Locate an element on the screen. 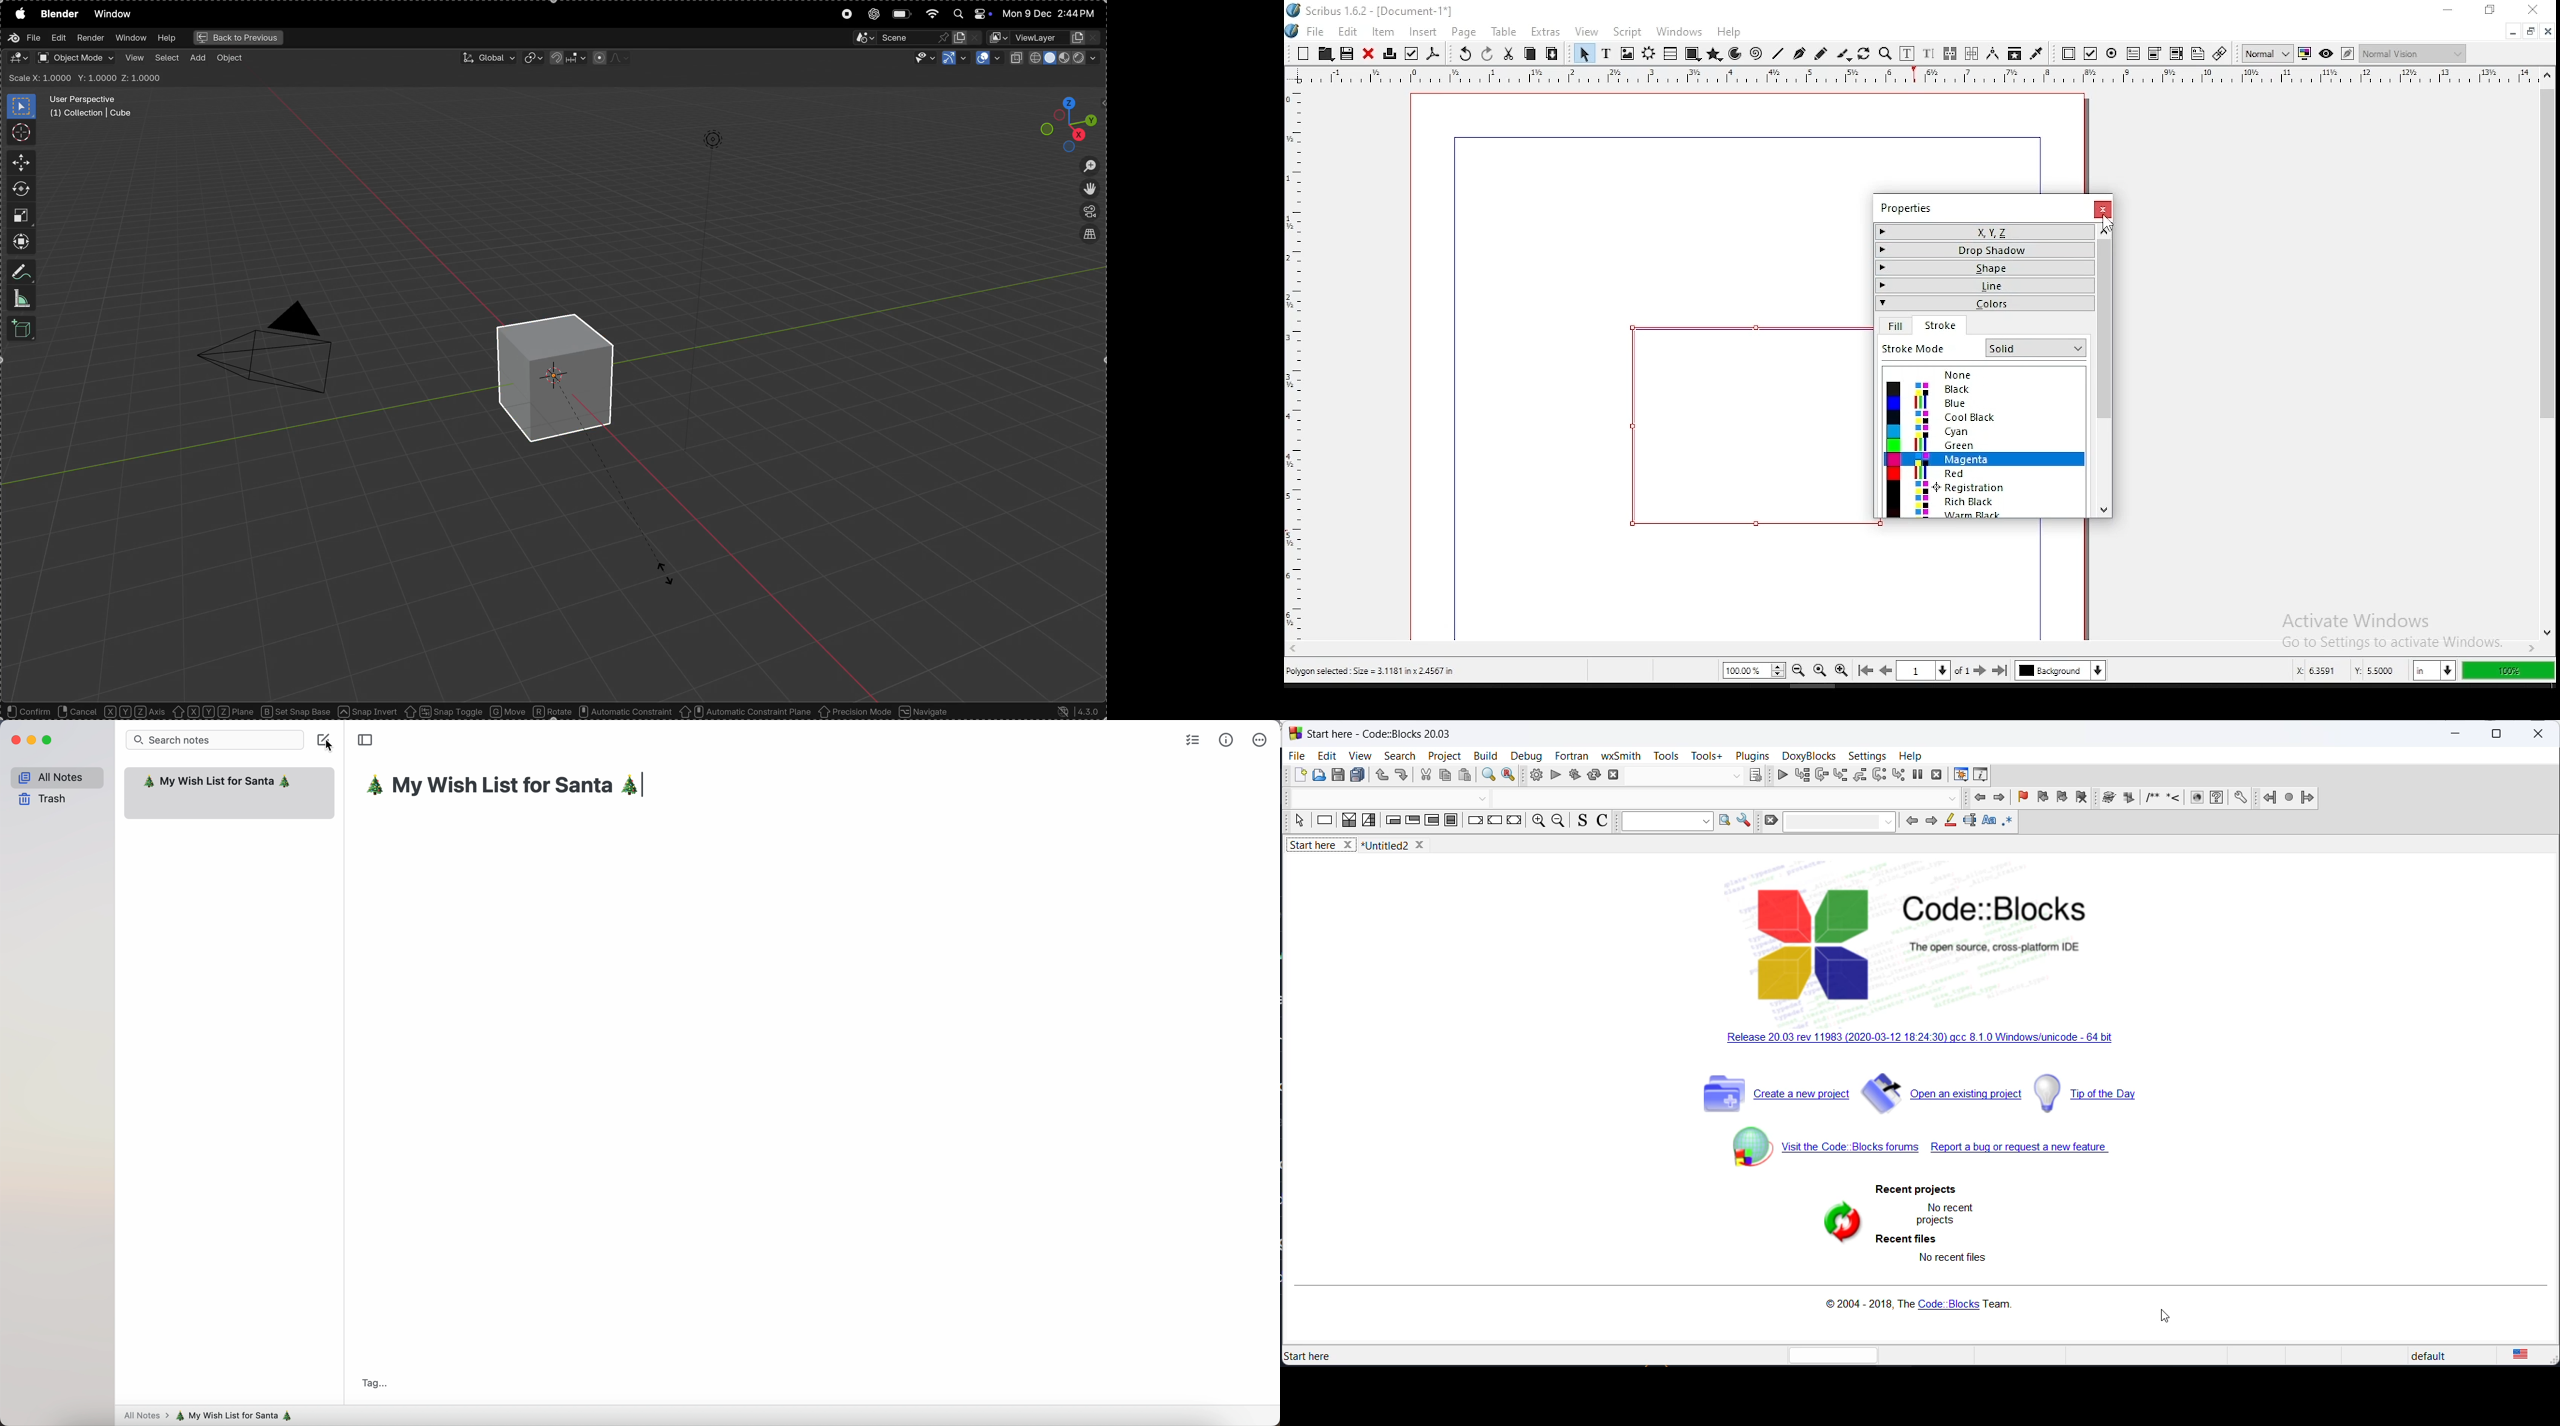 This screenshot has height=1428, width=2576. help is located at coordinates (1729, 32).